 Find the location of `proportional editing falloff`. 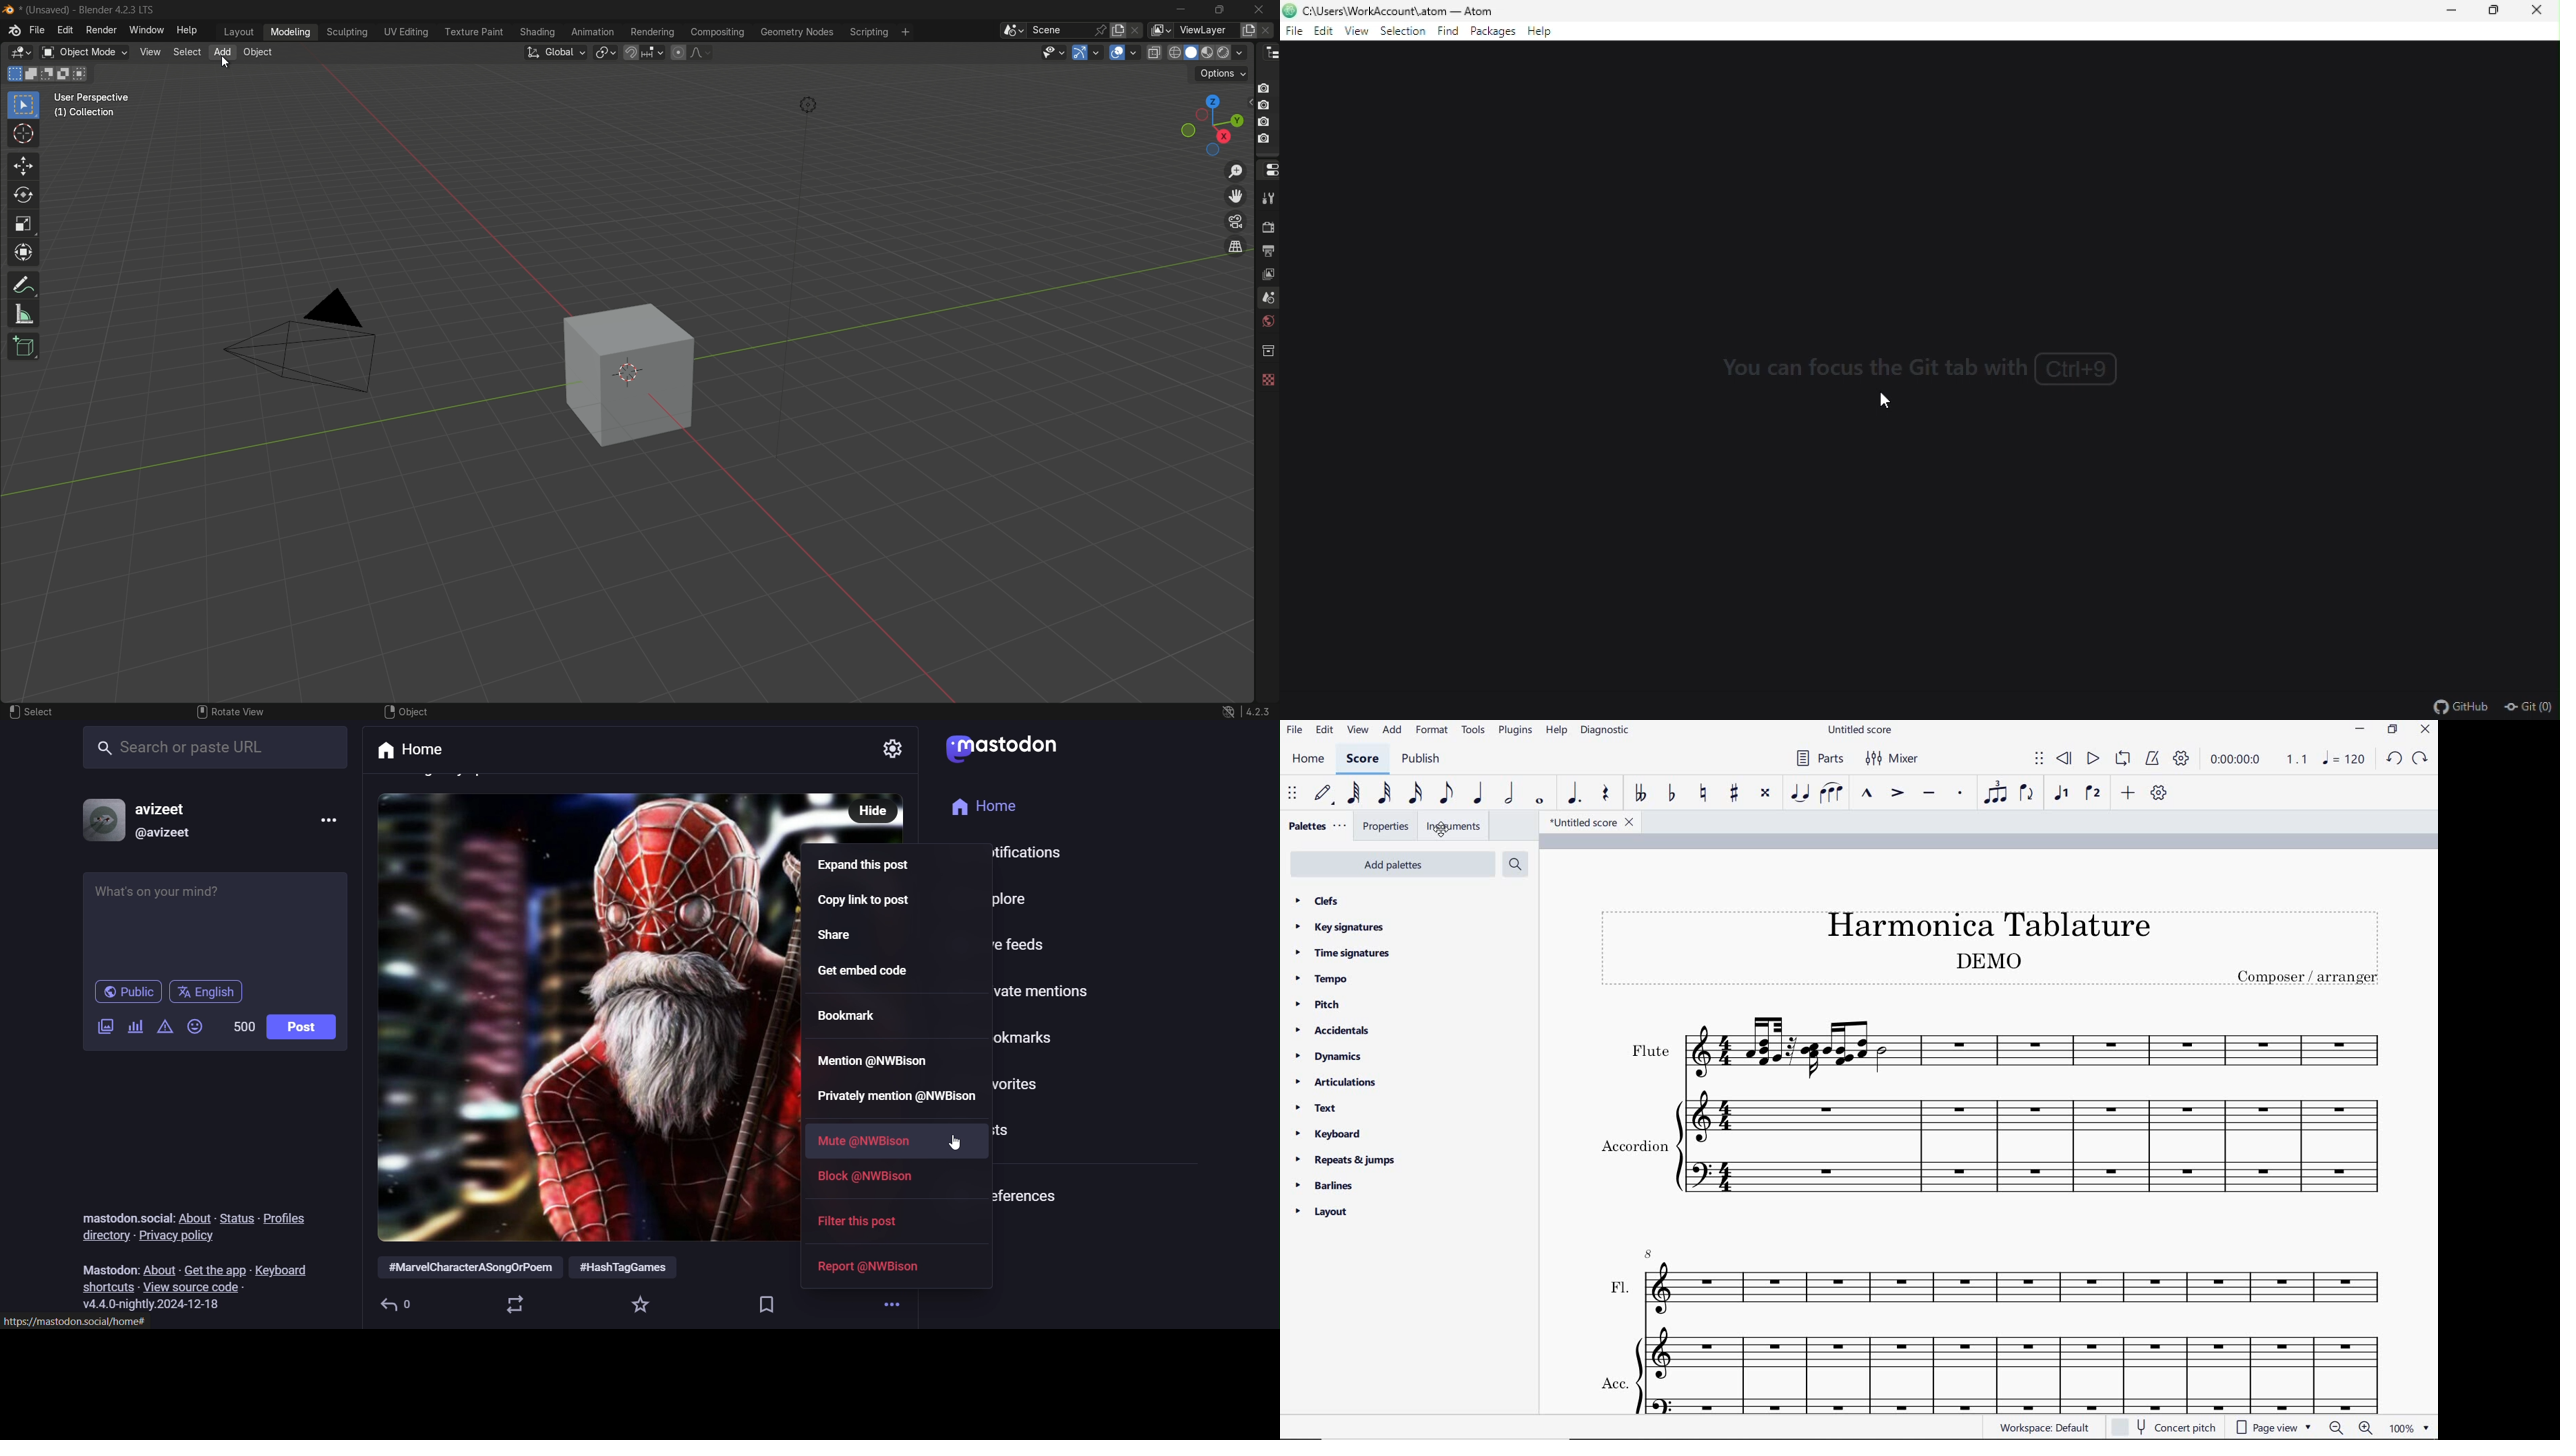

proportional editing falloff is located at coordinates (701, 52).